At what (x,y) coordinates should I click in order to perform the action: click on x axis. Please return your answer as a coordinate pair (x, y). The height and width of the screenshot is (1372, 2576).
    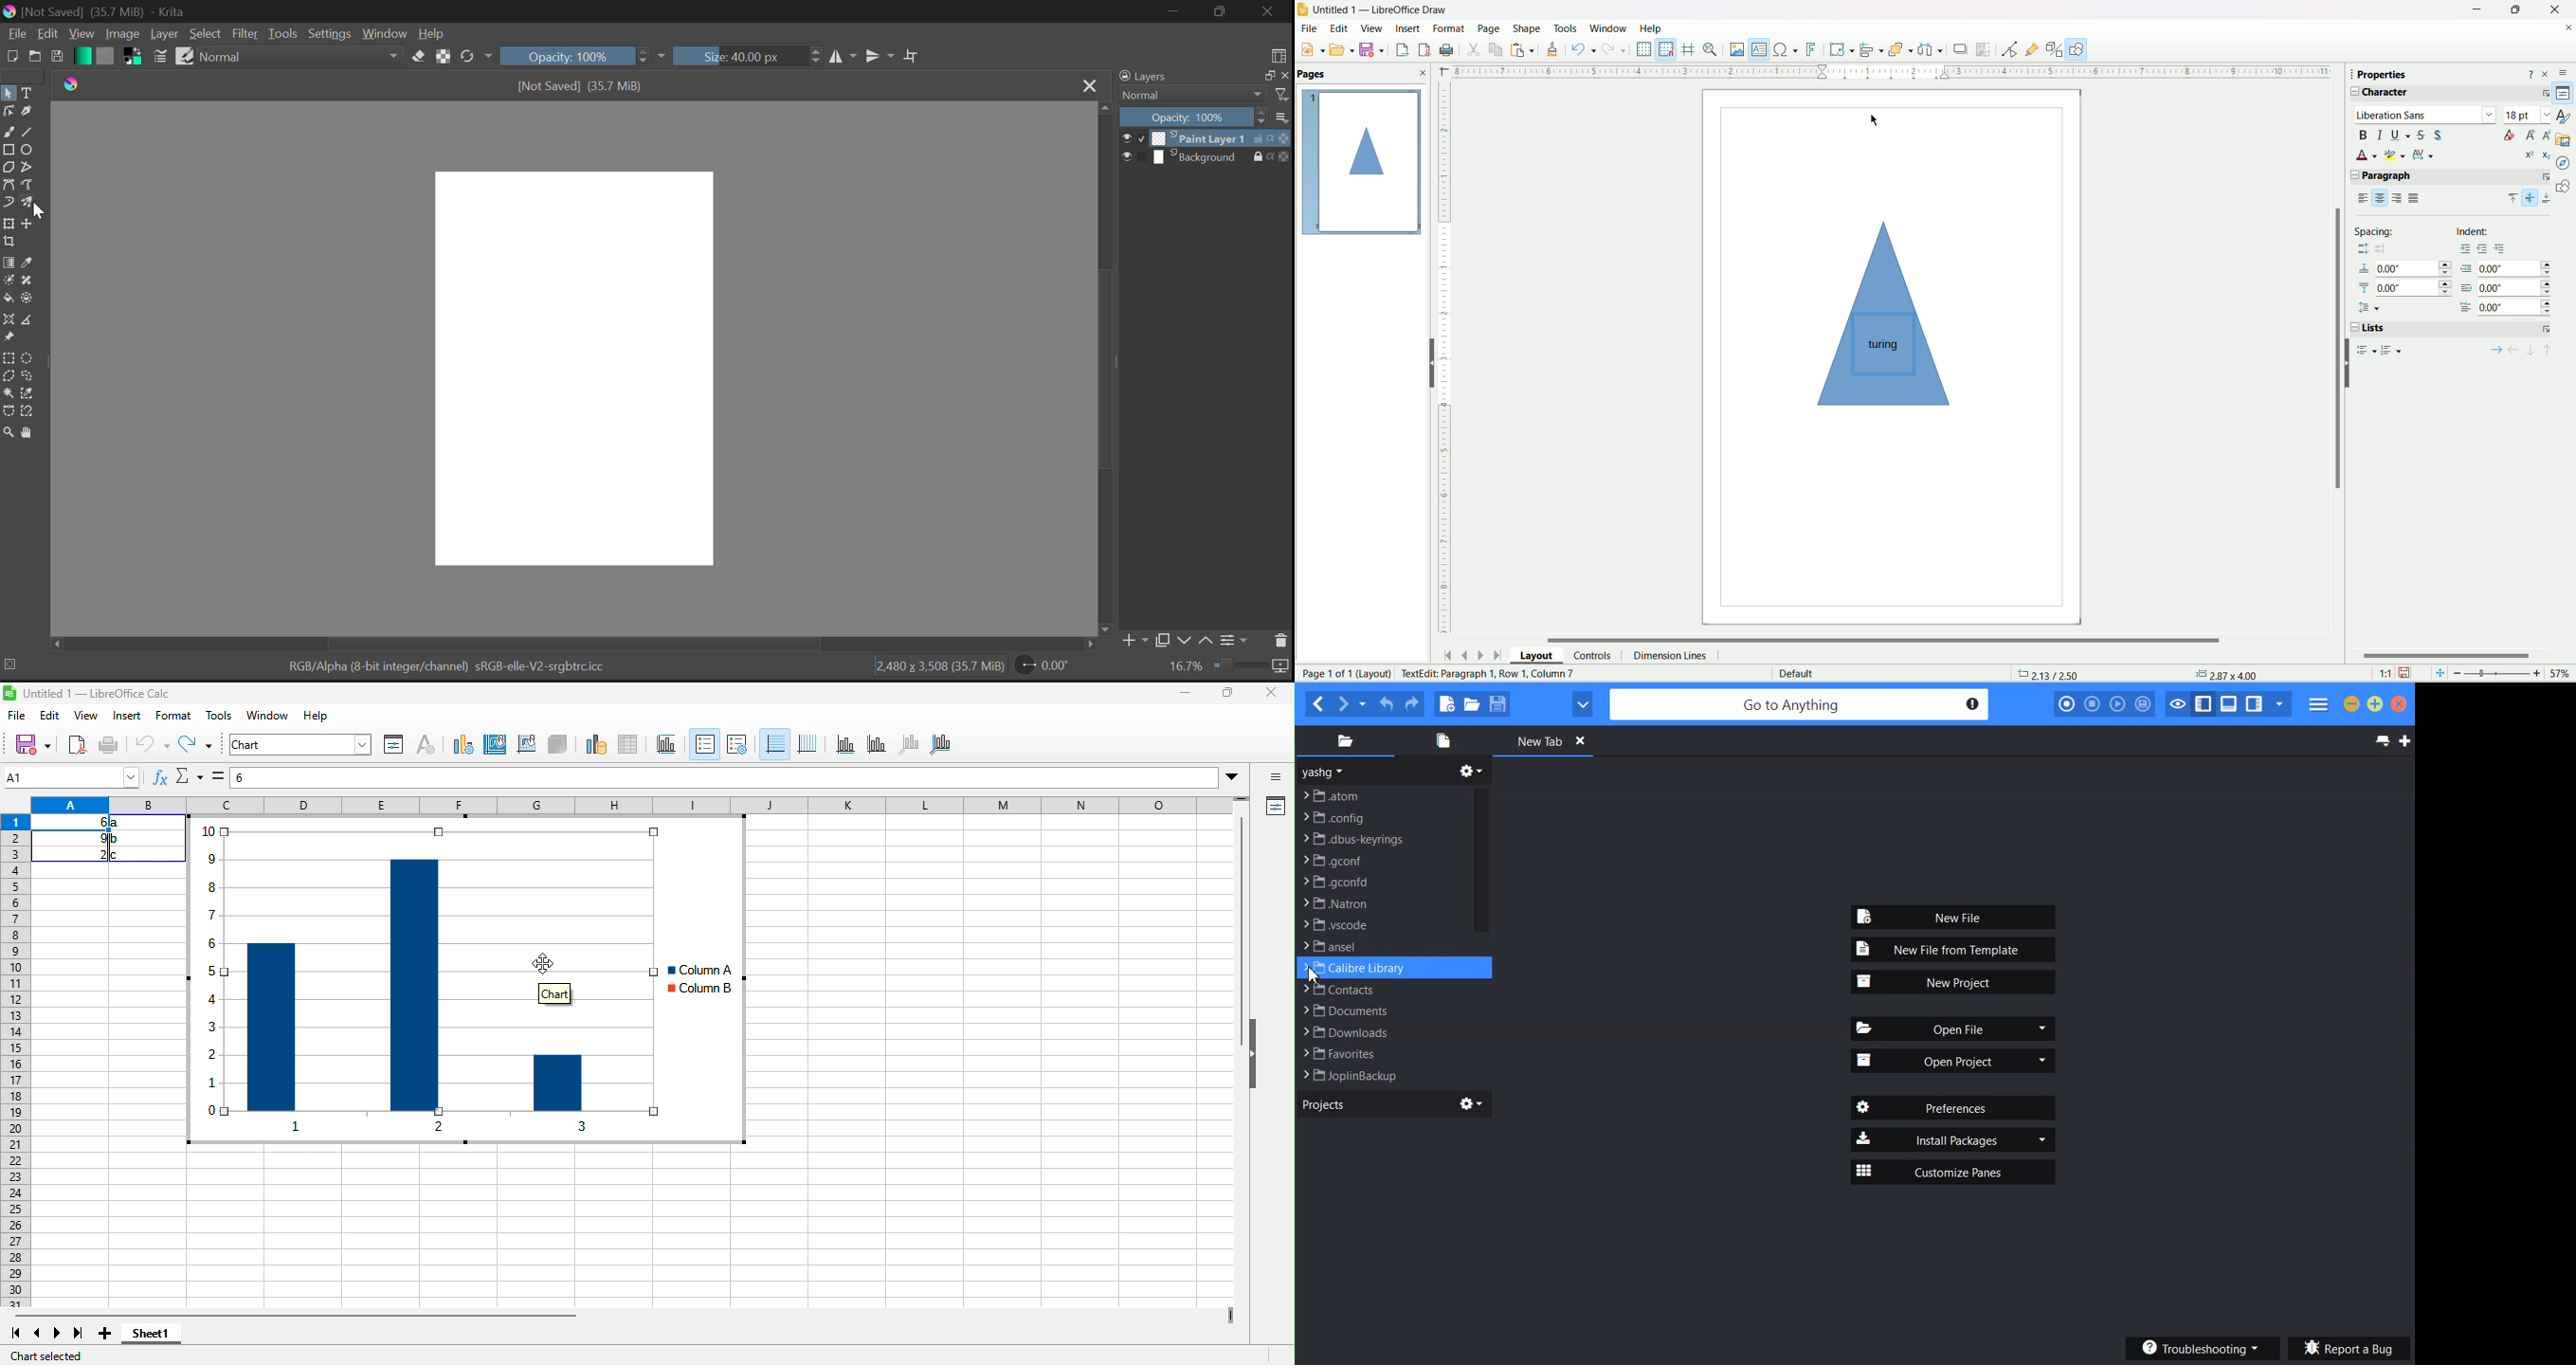
    Looking at the image, I should click on (487, 1128).